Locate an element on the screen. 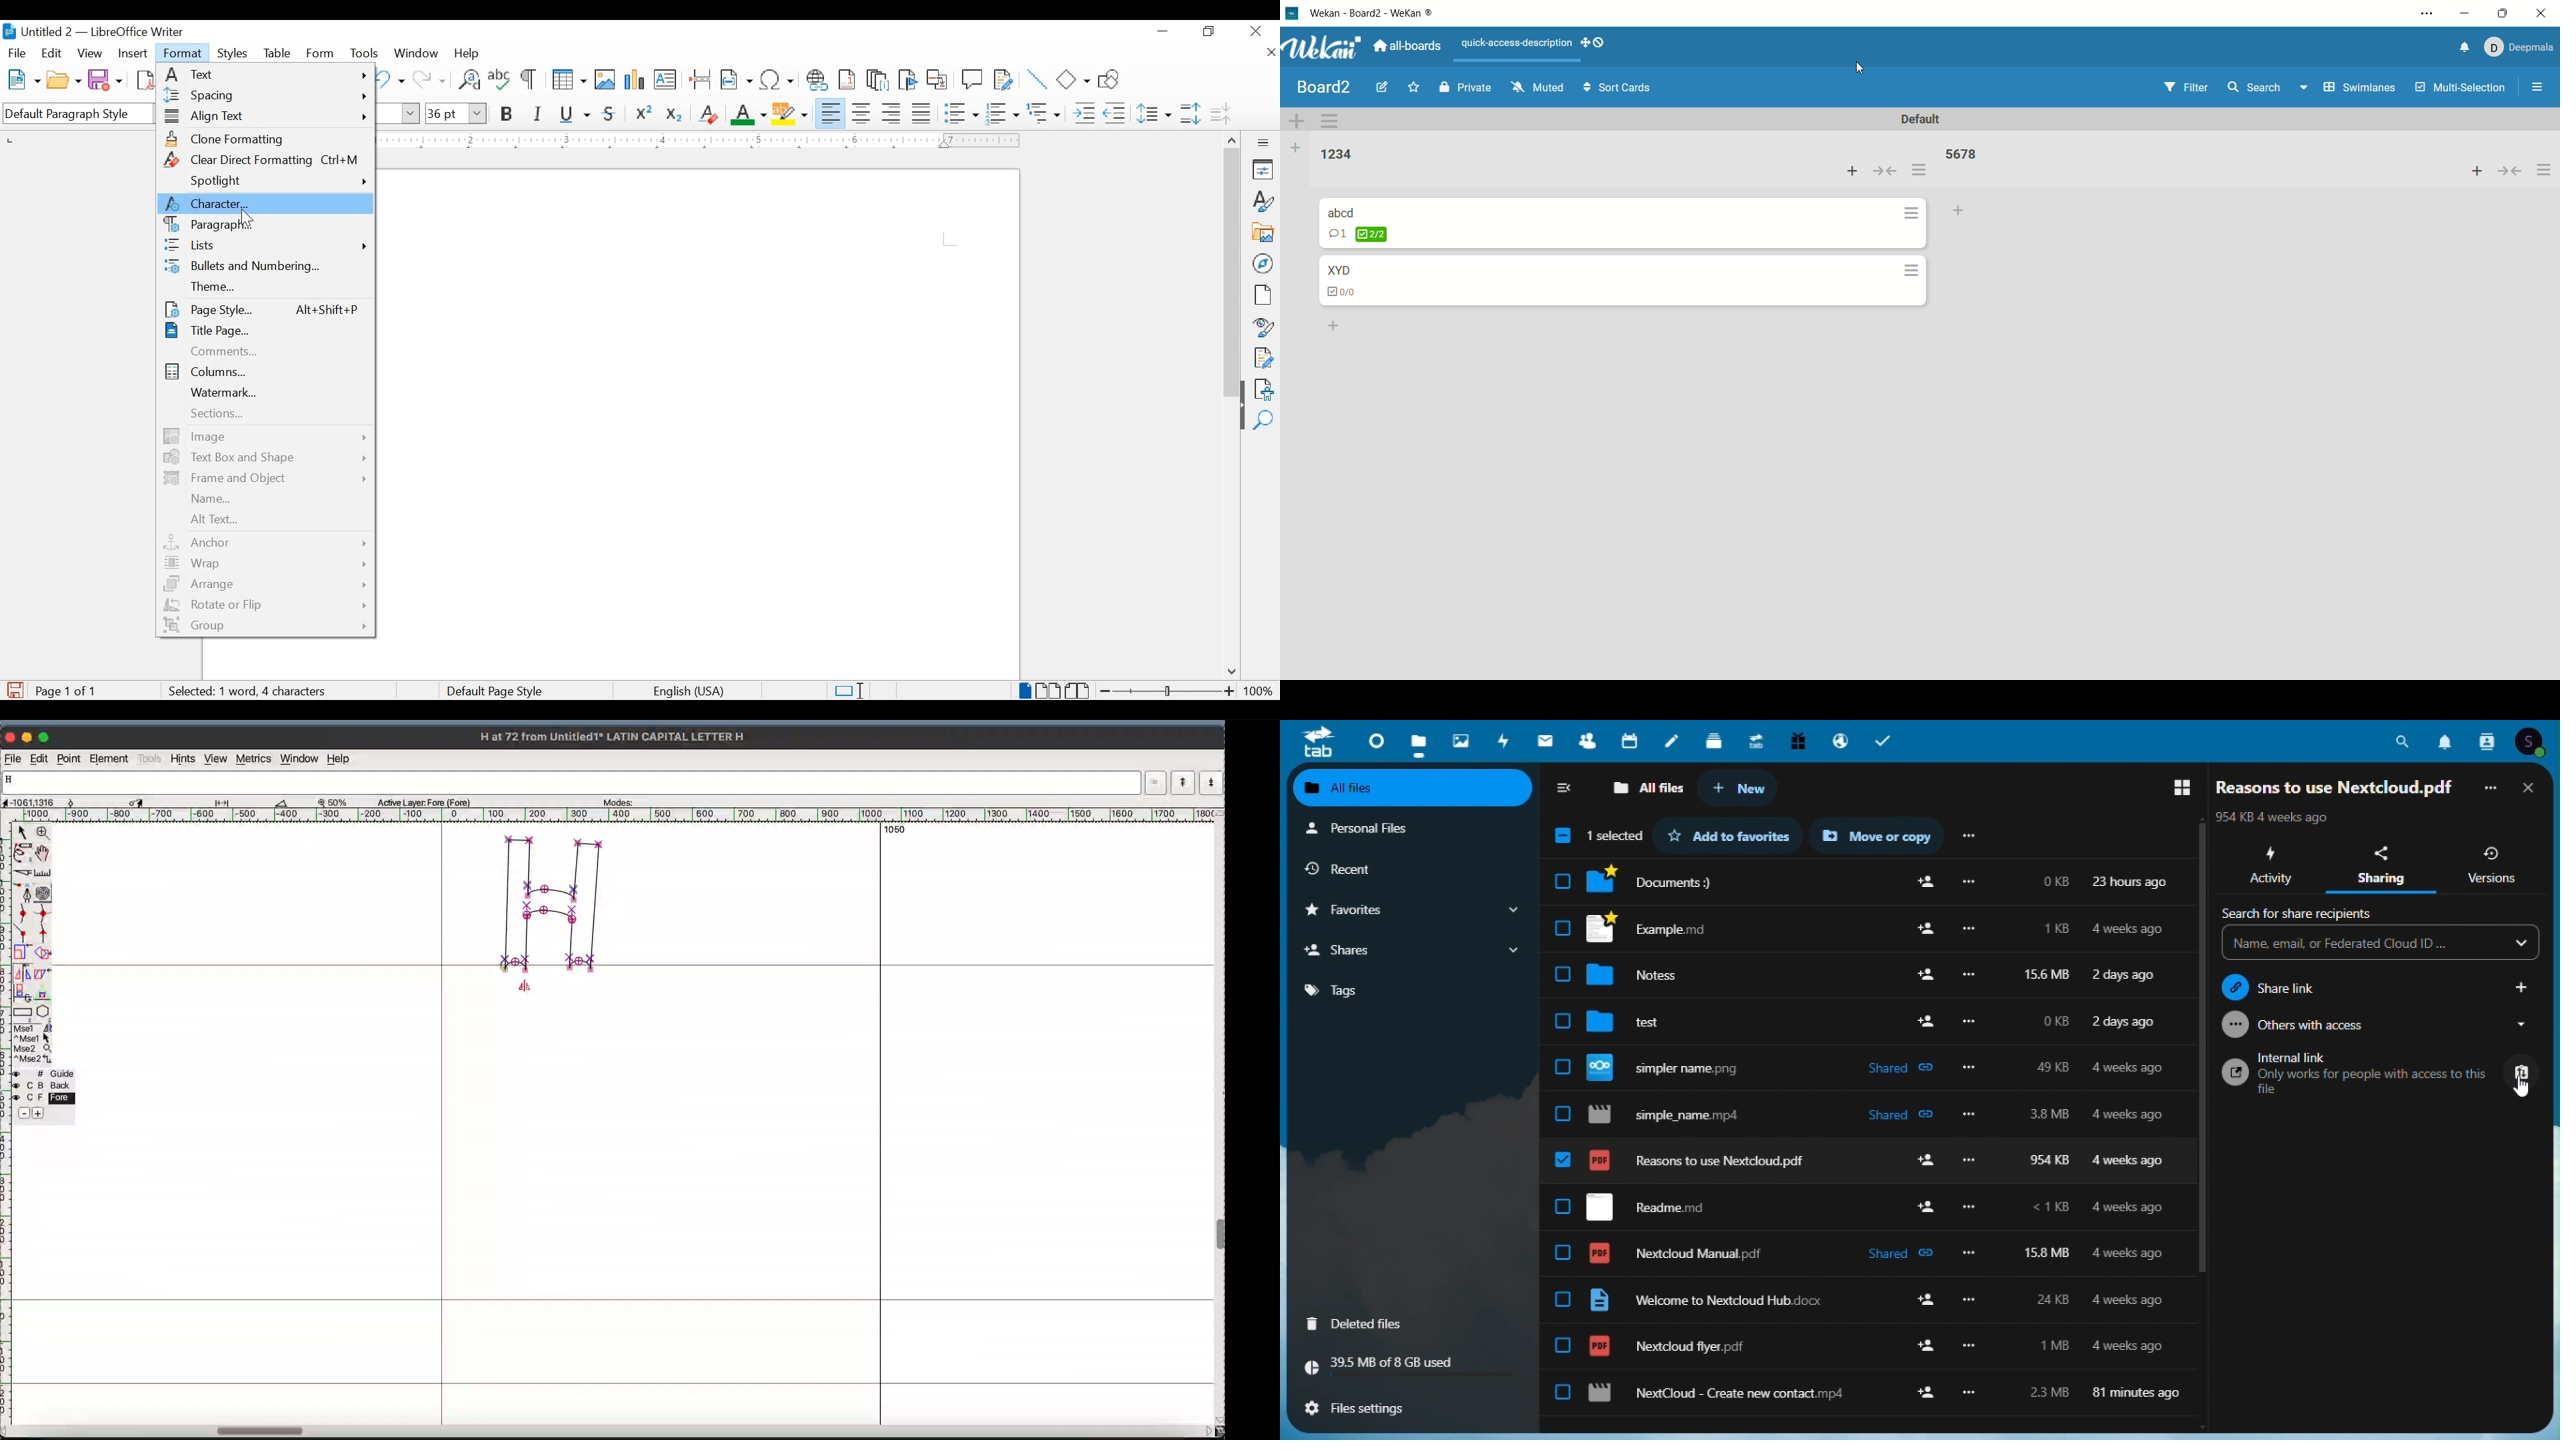 The height and width of the screenshot is (1456, 2576). example.md is located at coordinates (1662, 929).